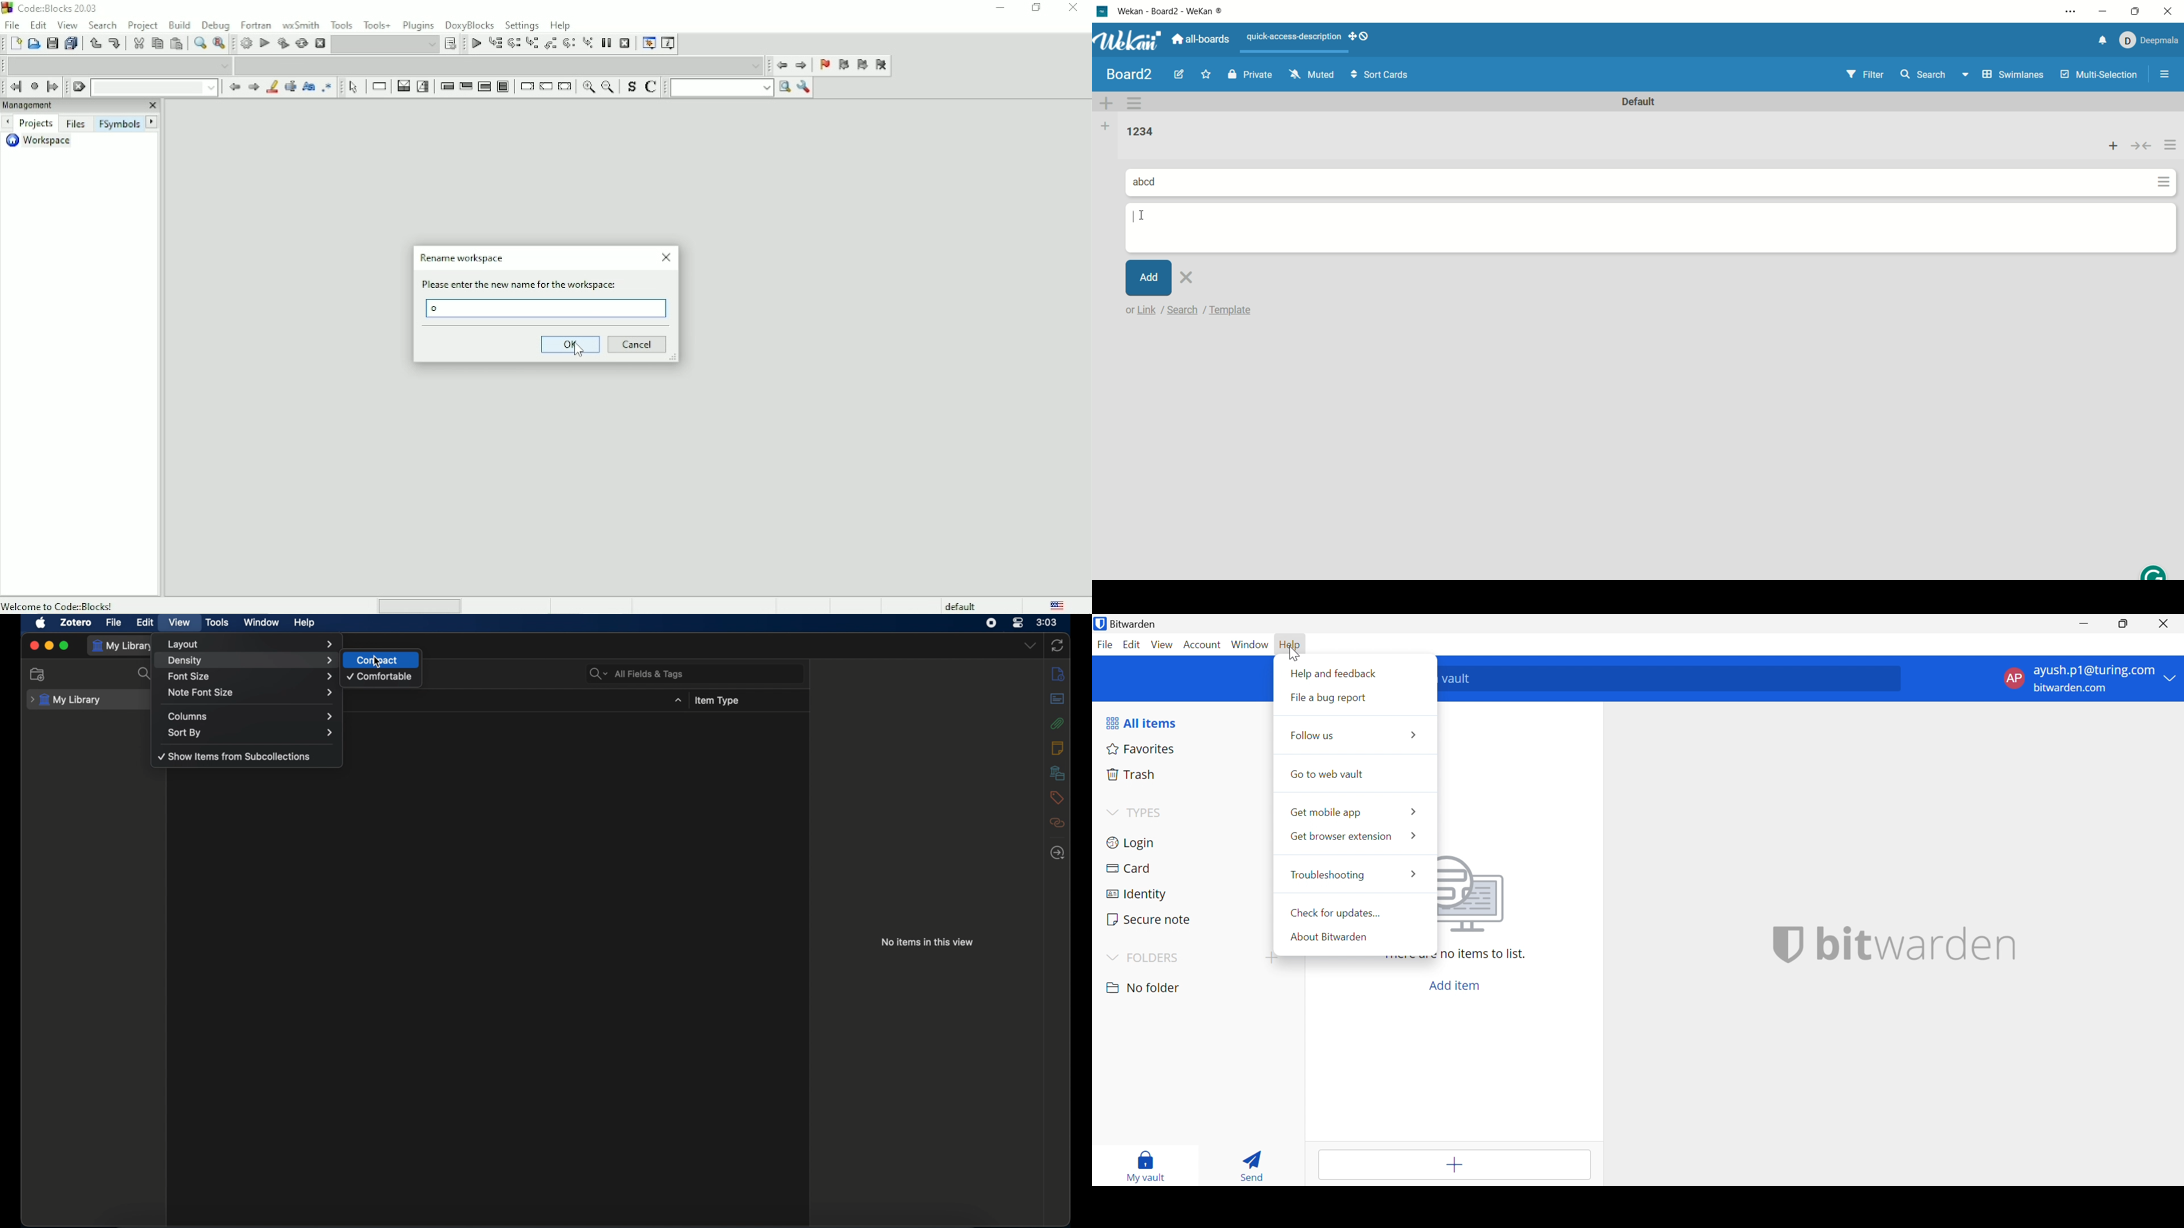 Image resolution: width=2184 pixels, height=1232 pixels. I want to click on attachments, so click(1058, 724).